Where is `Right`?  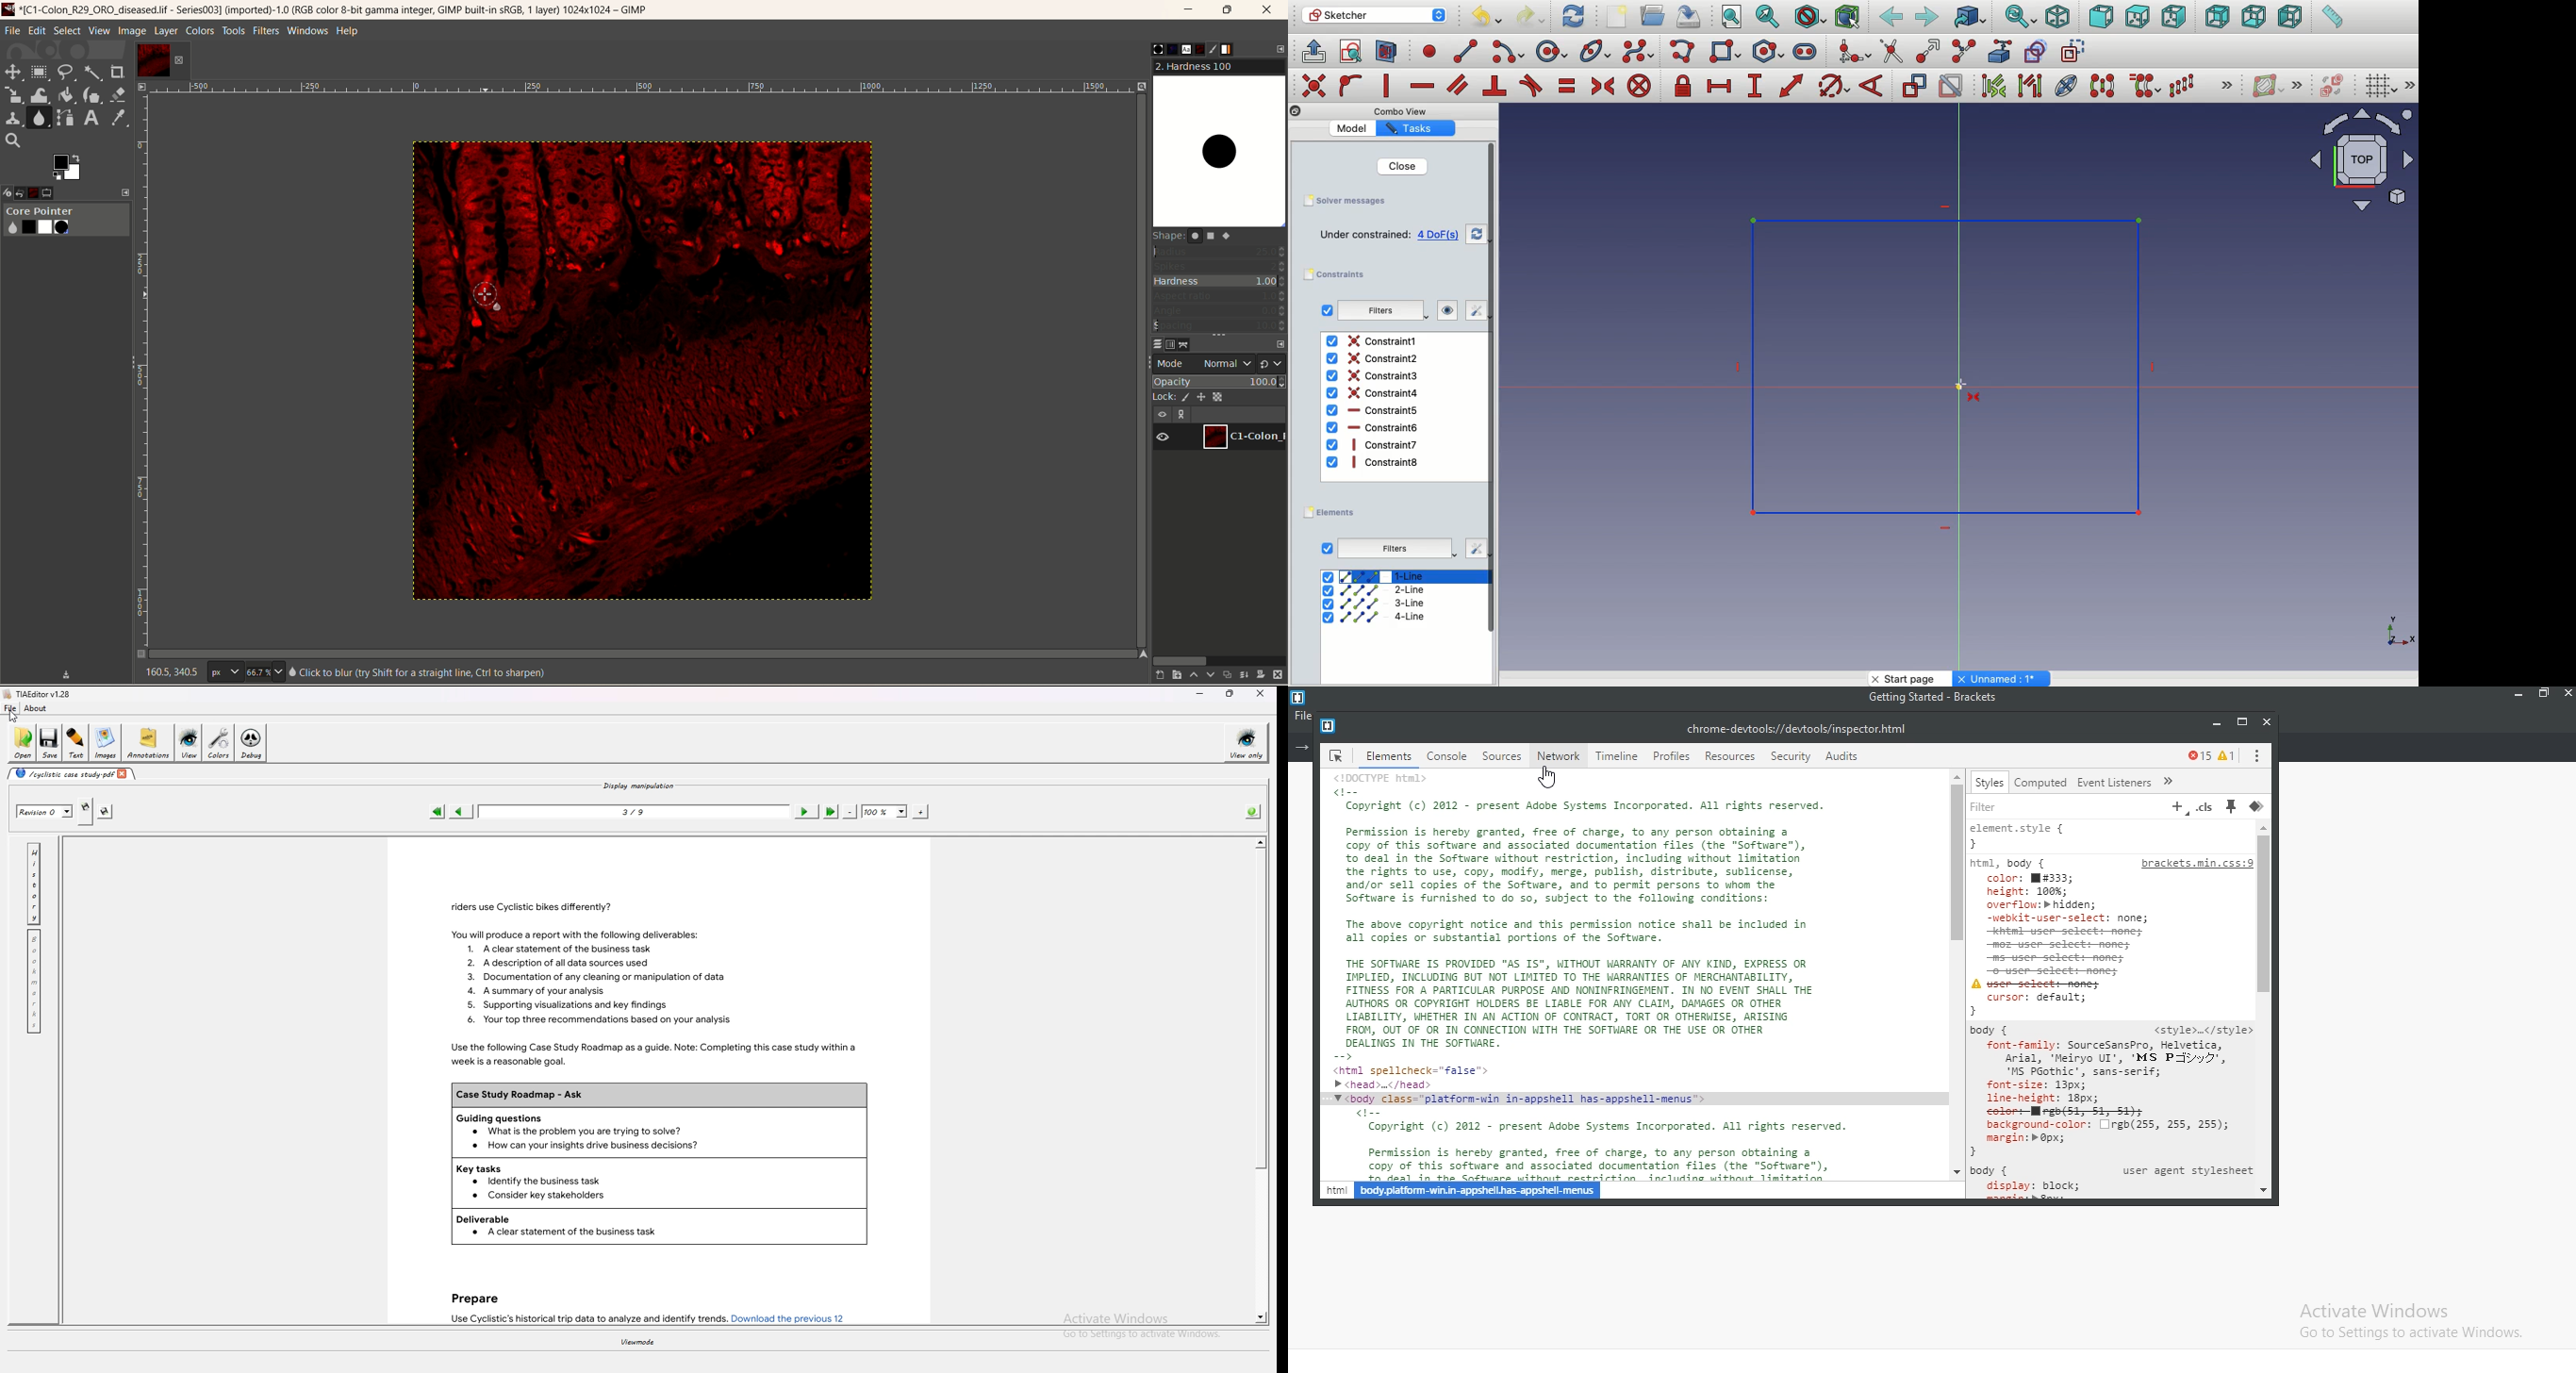 Right is located at coordinates (2176, 16).